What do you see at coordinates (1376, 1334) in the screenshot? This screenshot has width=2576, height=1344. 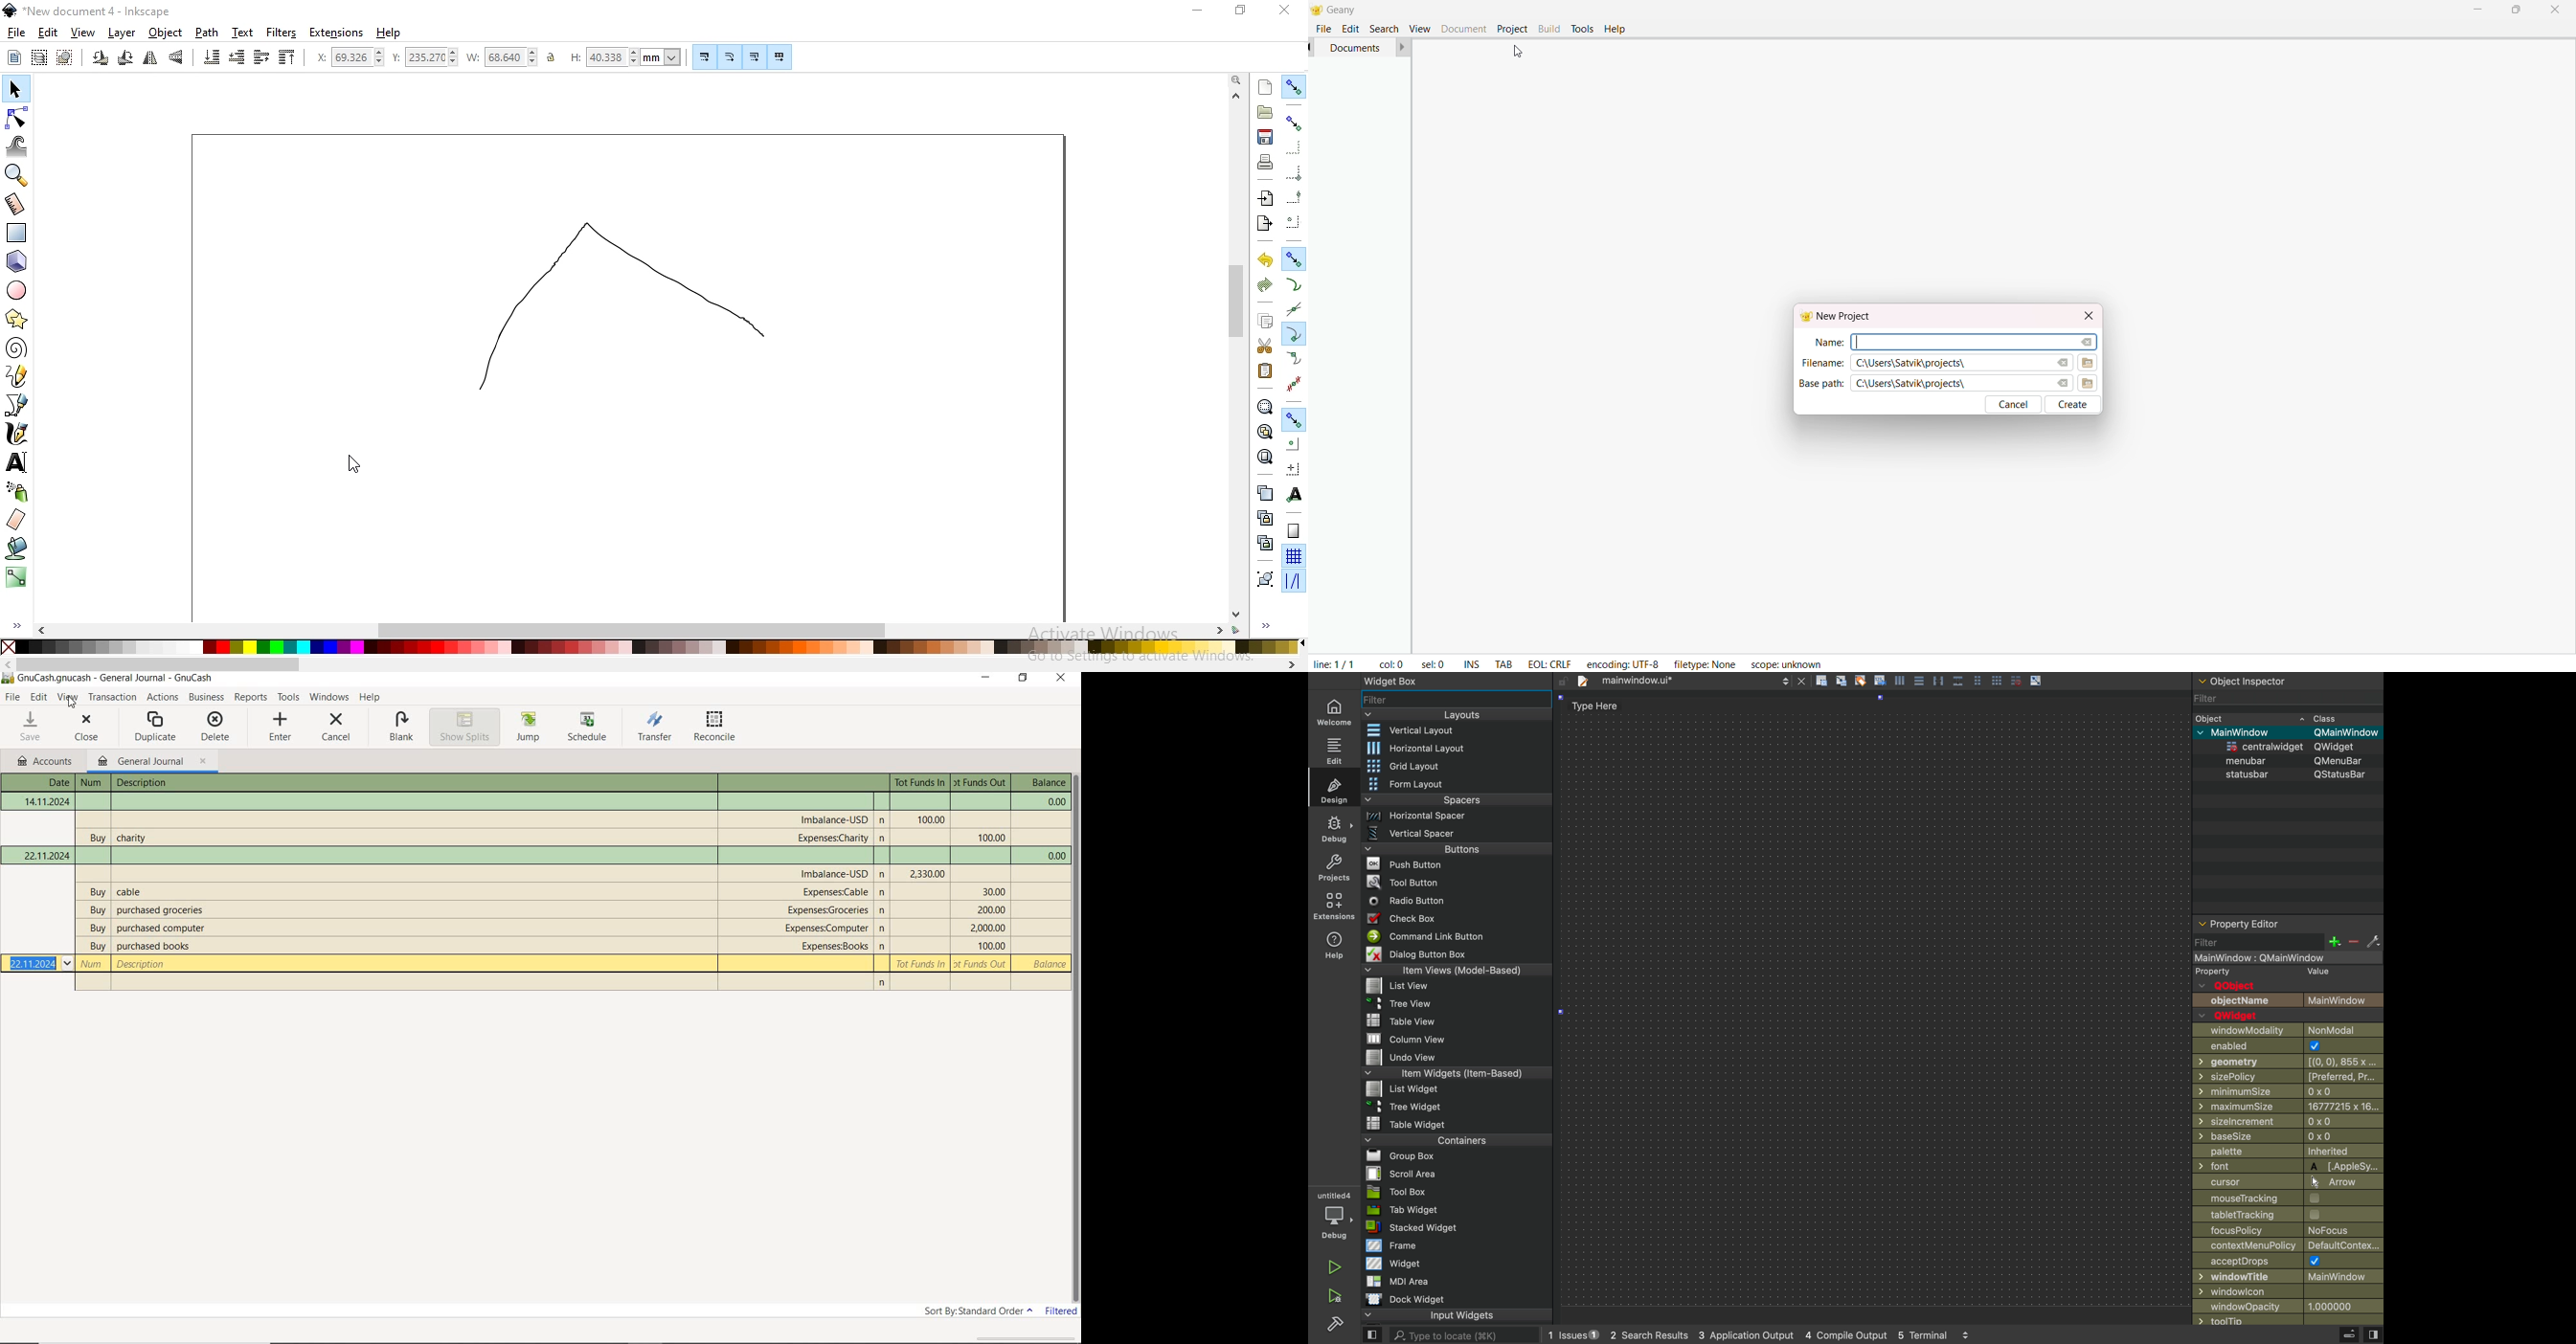 I see `` at bounding box center [1376, 1334].